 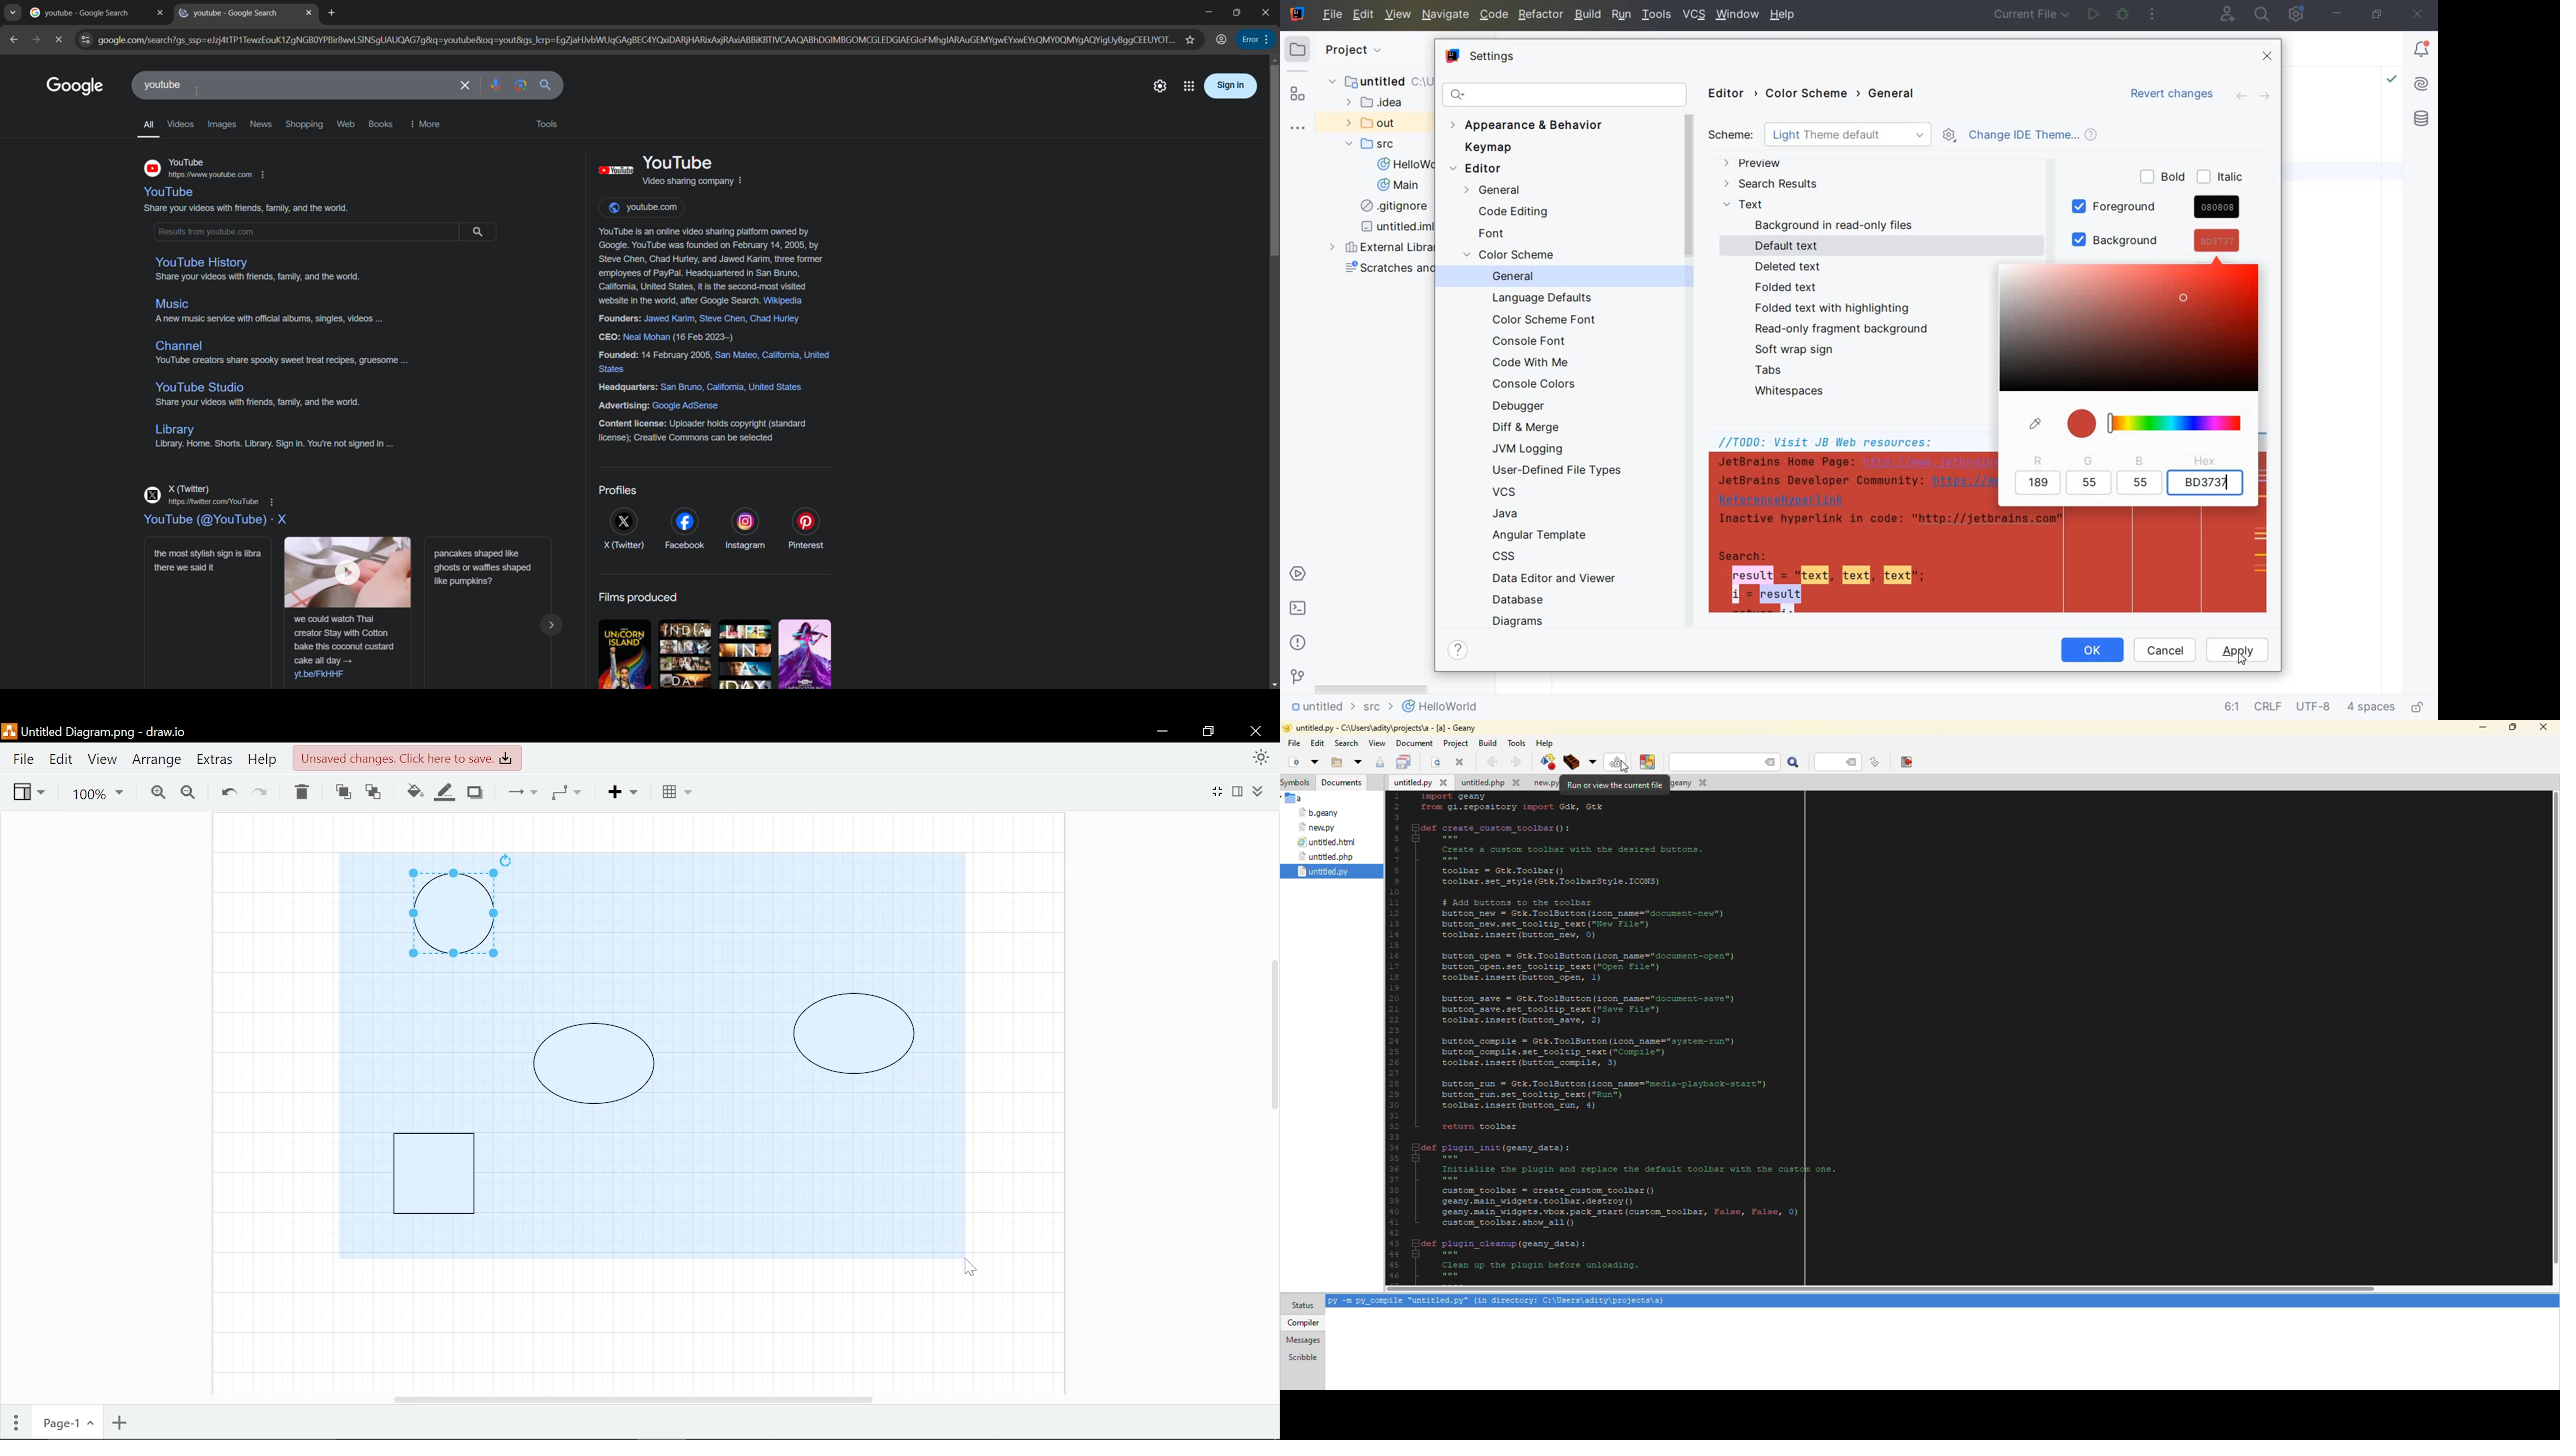 What do you see at coordinates (1209, 732) in the screenshot?
I see `Restore down` at bounding box center [1209, 732].